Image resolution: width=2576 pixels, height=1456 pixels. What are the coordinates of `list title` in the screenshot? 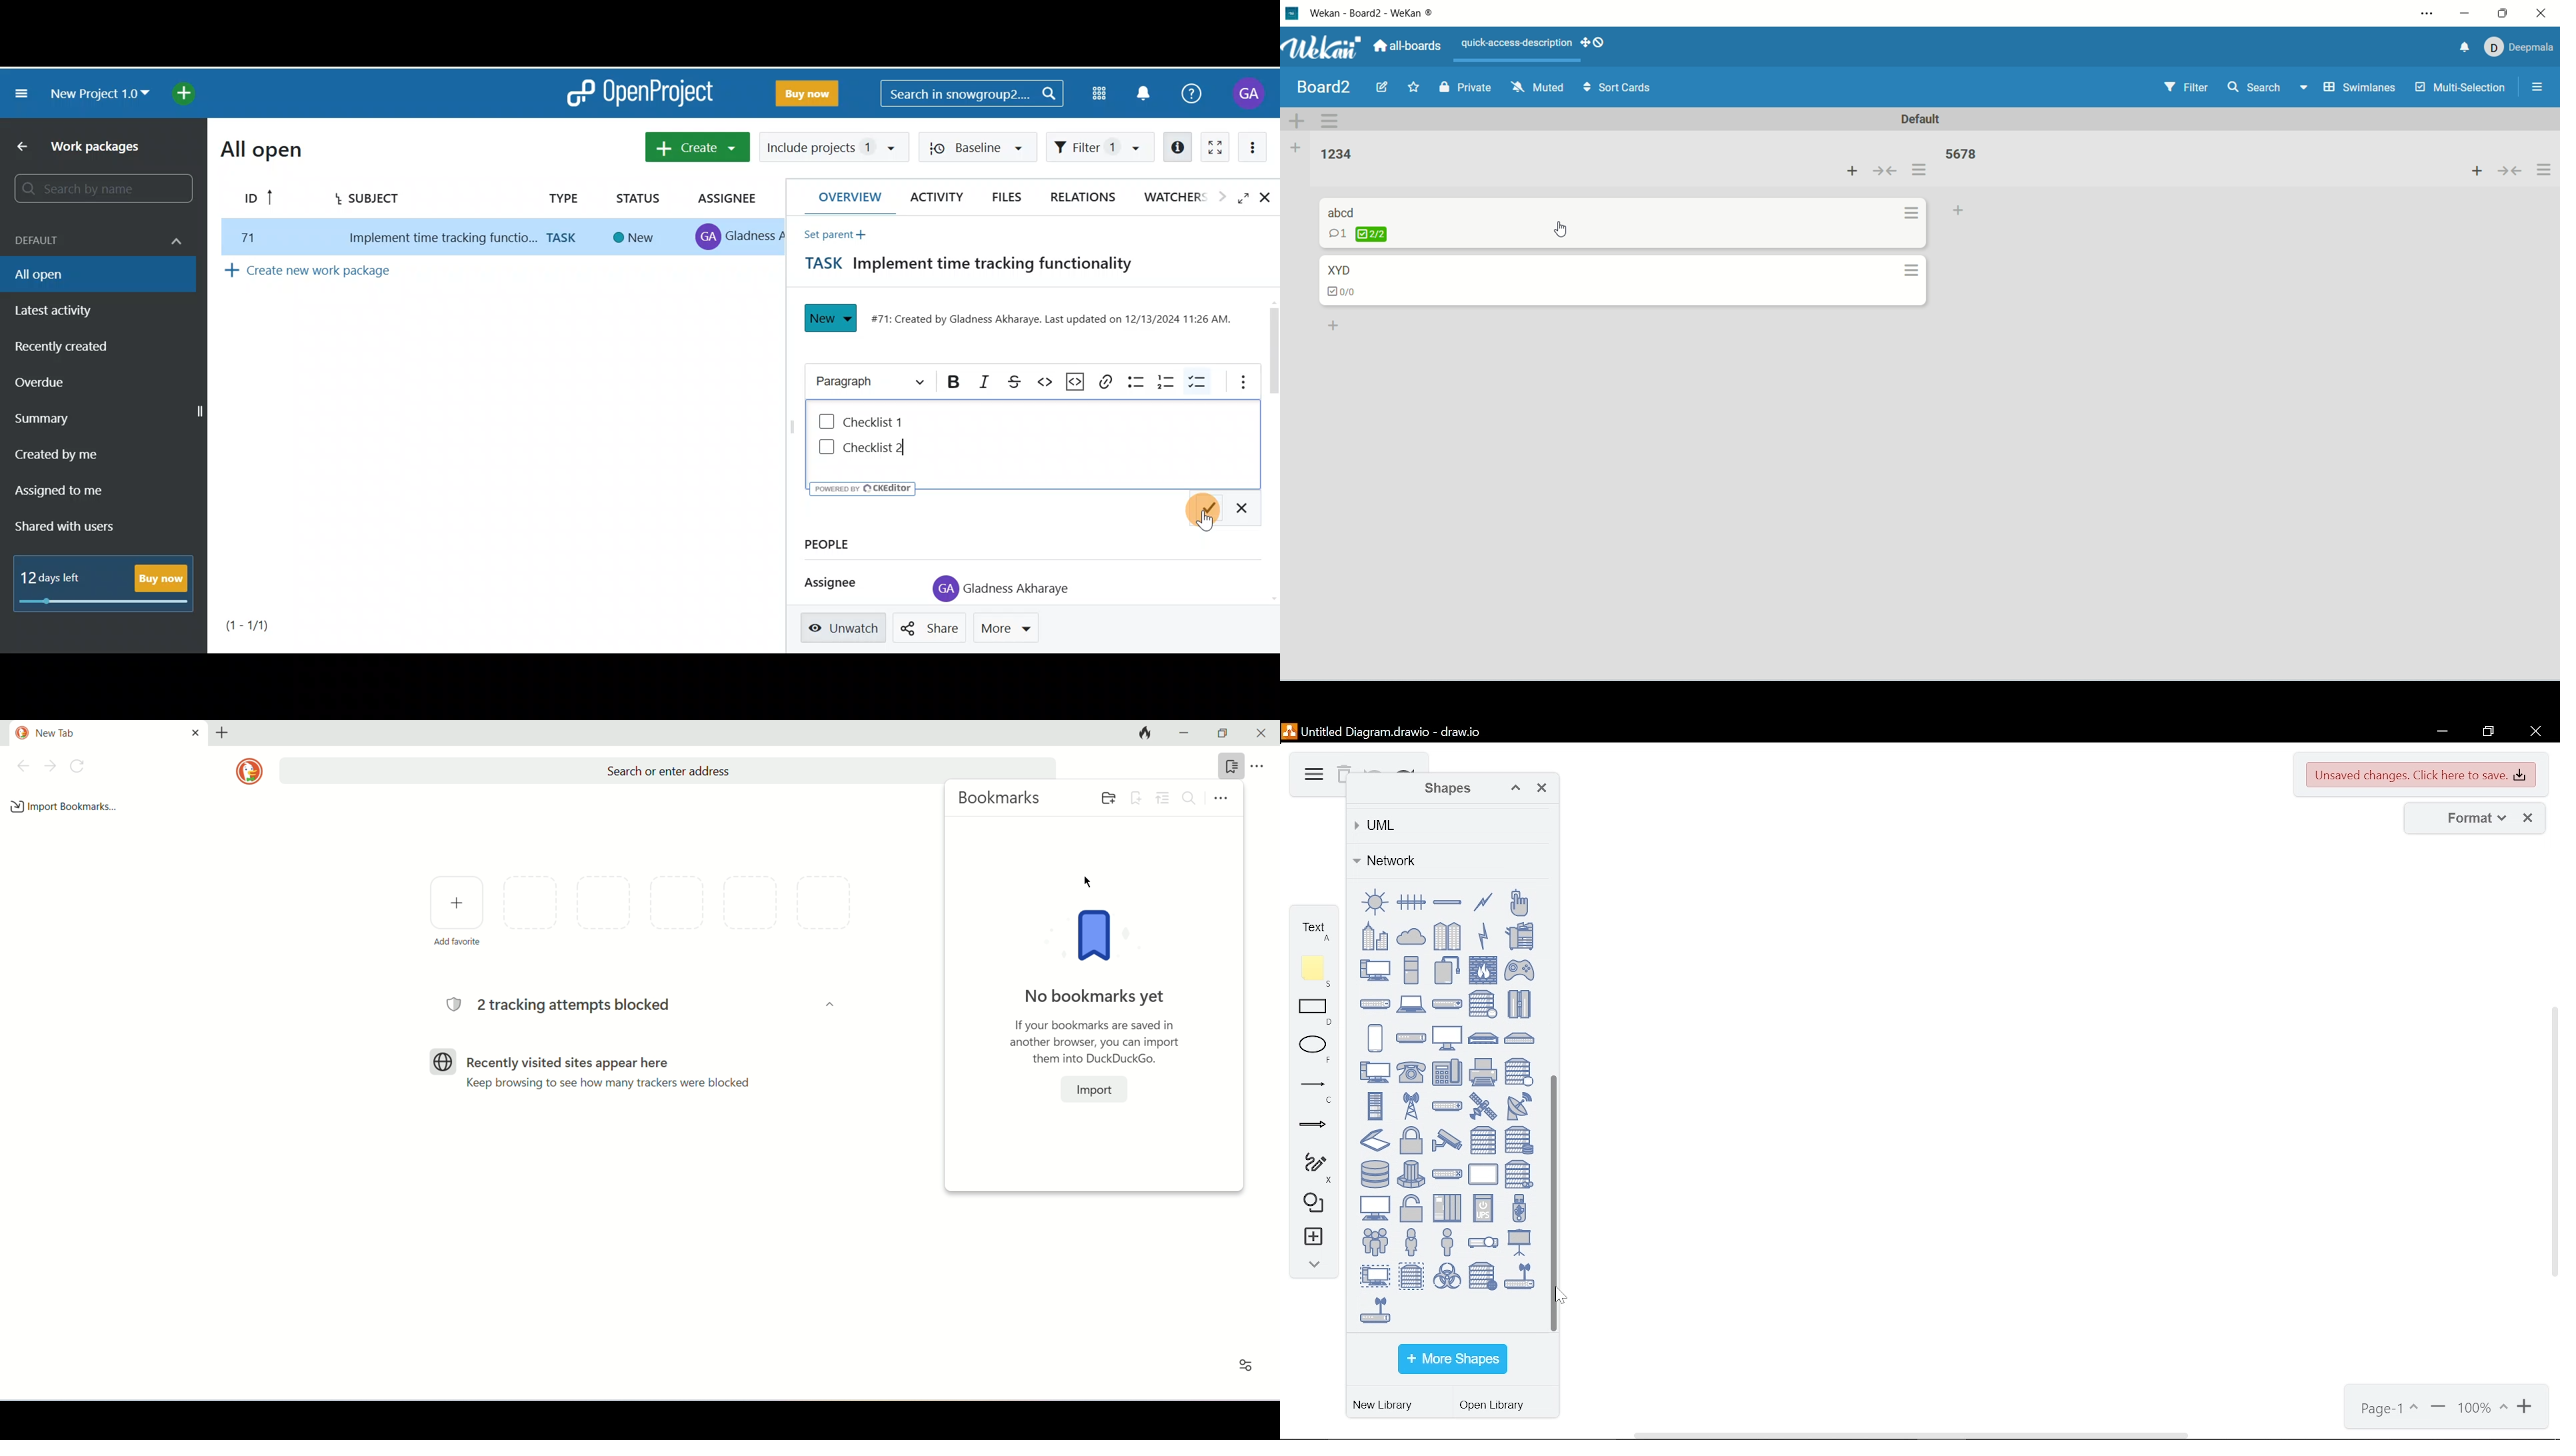 It's located at (1339, 155).